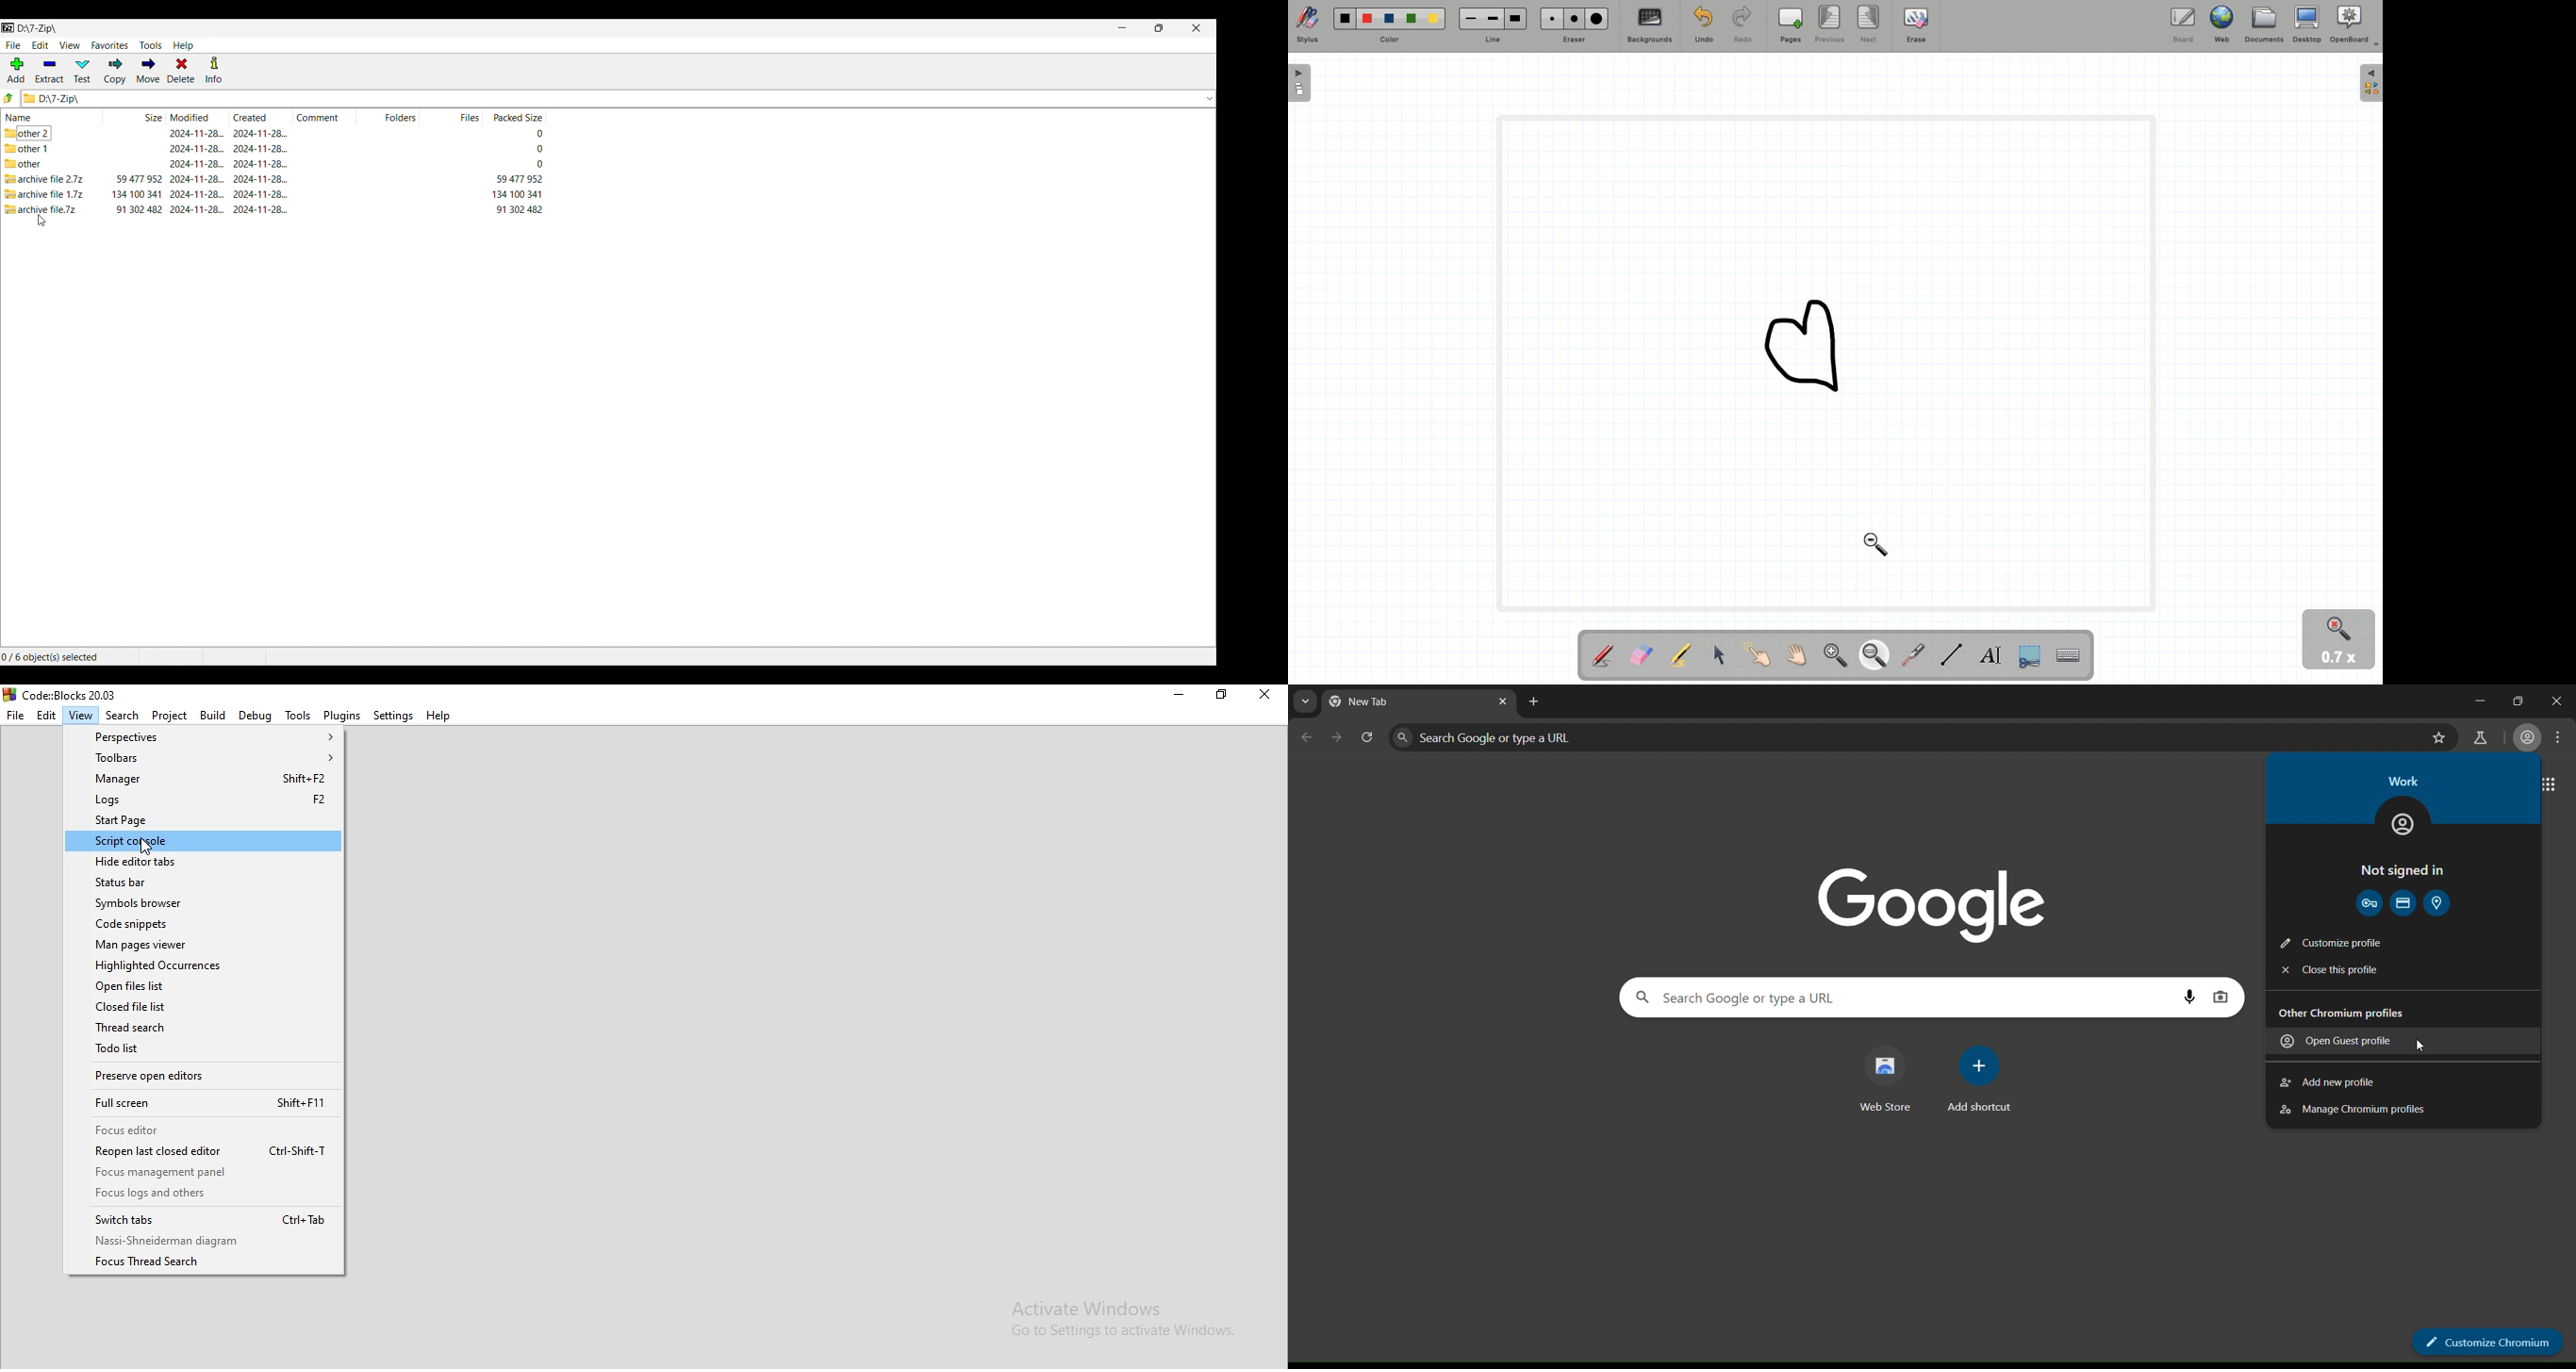  I want to click on packed size, so click(538, 148).